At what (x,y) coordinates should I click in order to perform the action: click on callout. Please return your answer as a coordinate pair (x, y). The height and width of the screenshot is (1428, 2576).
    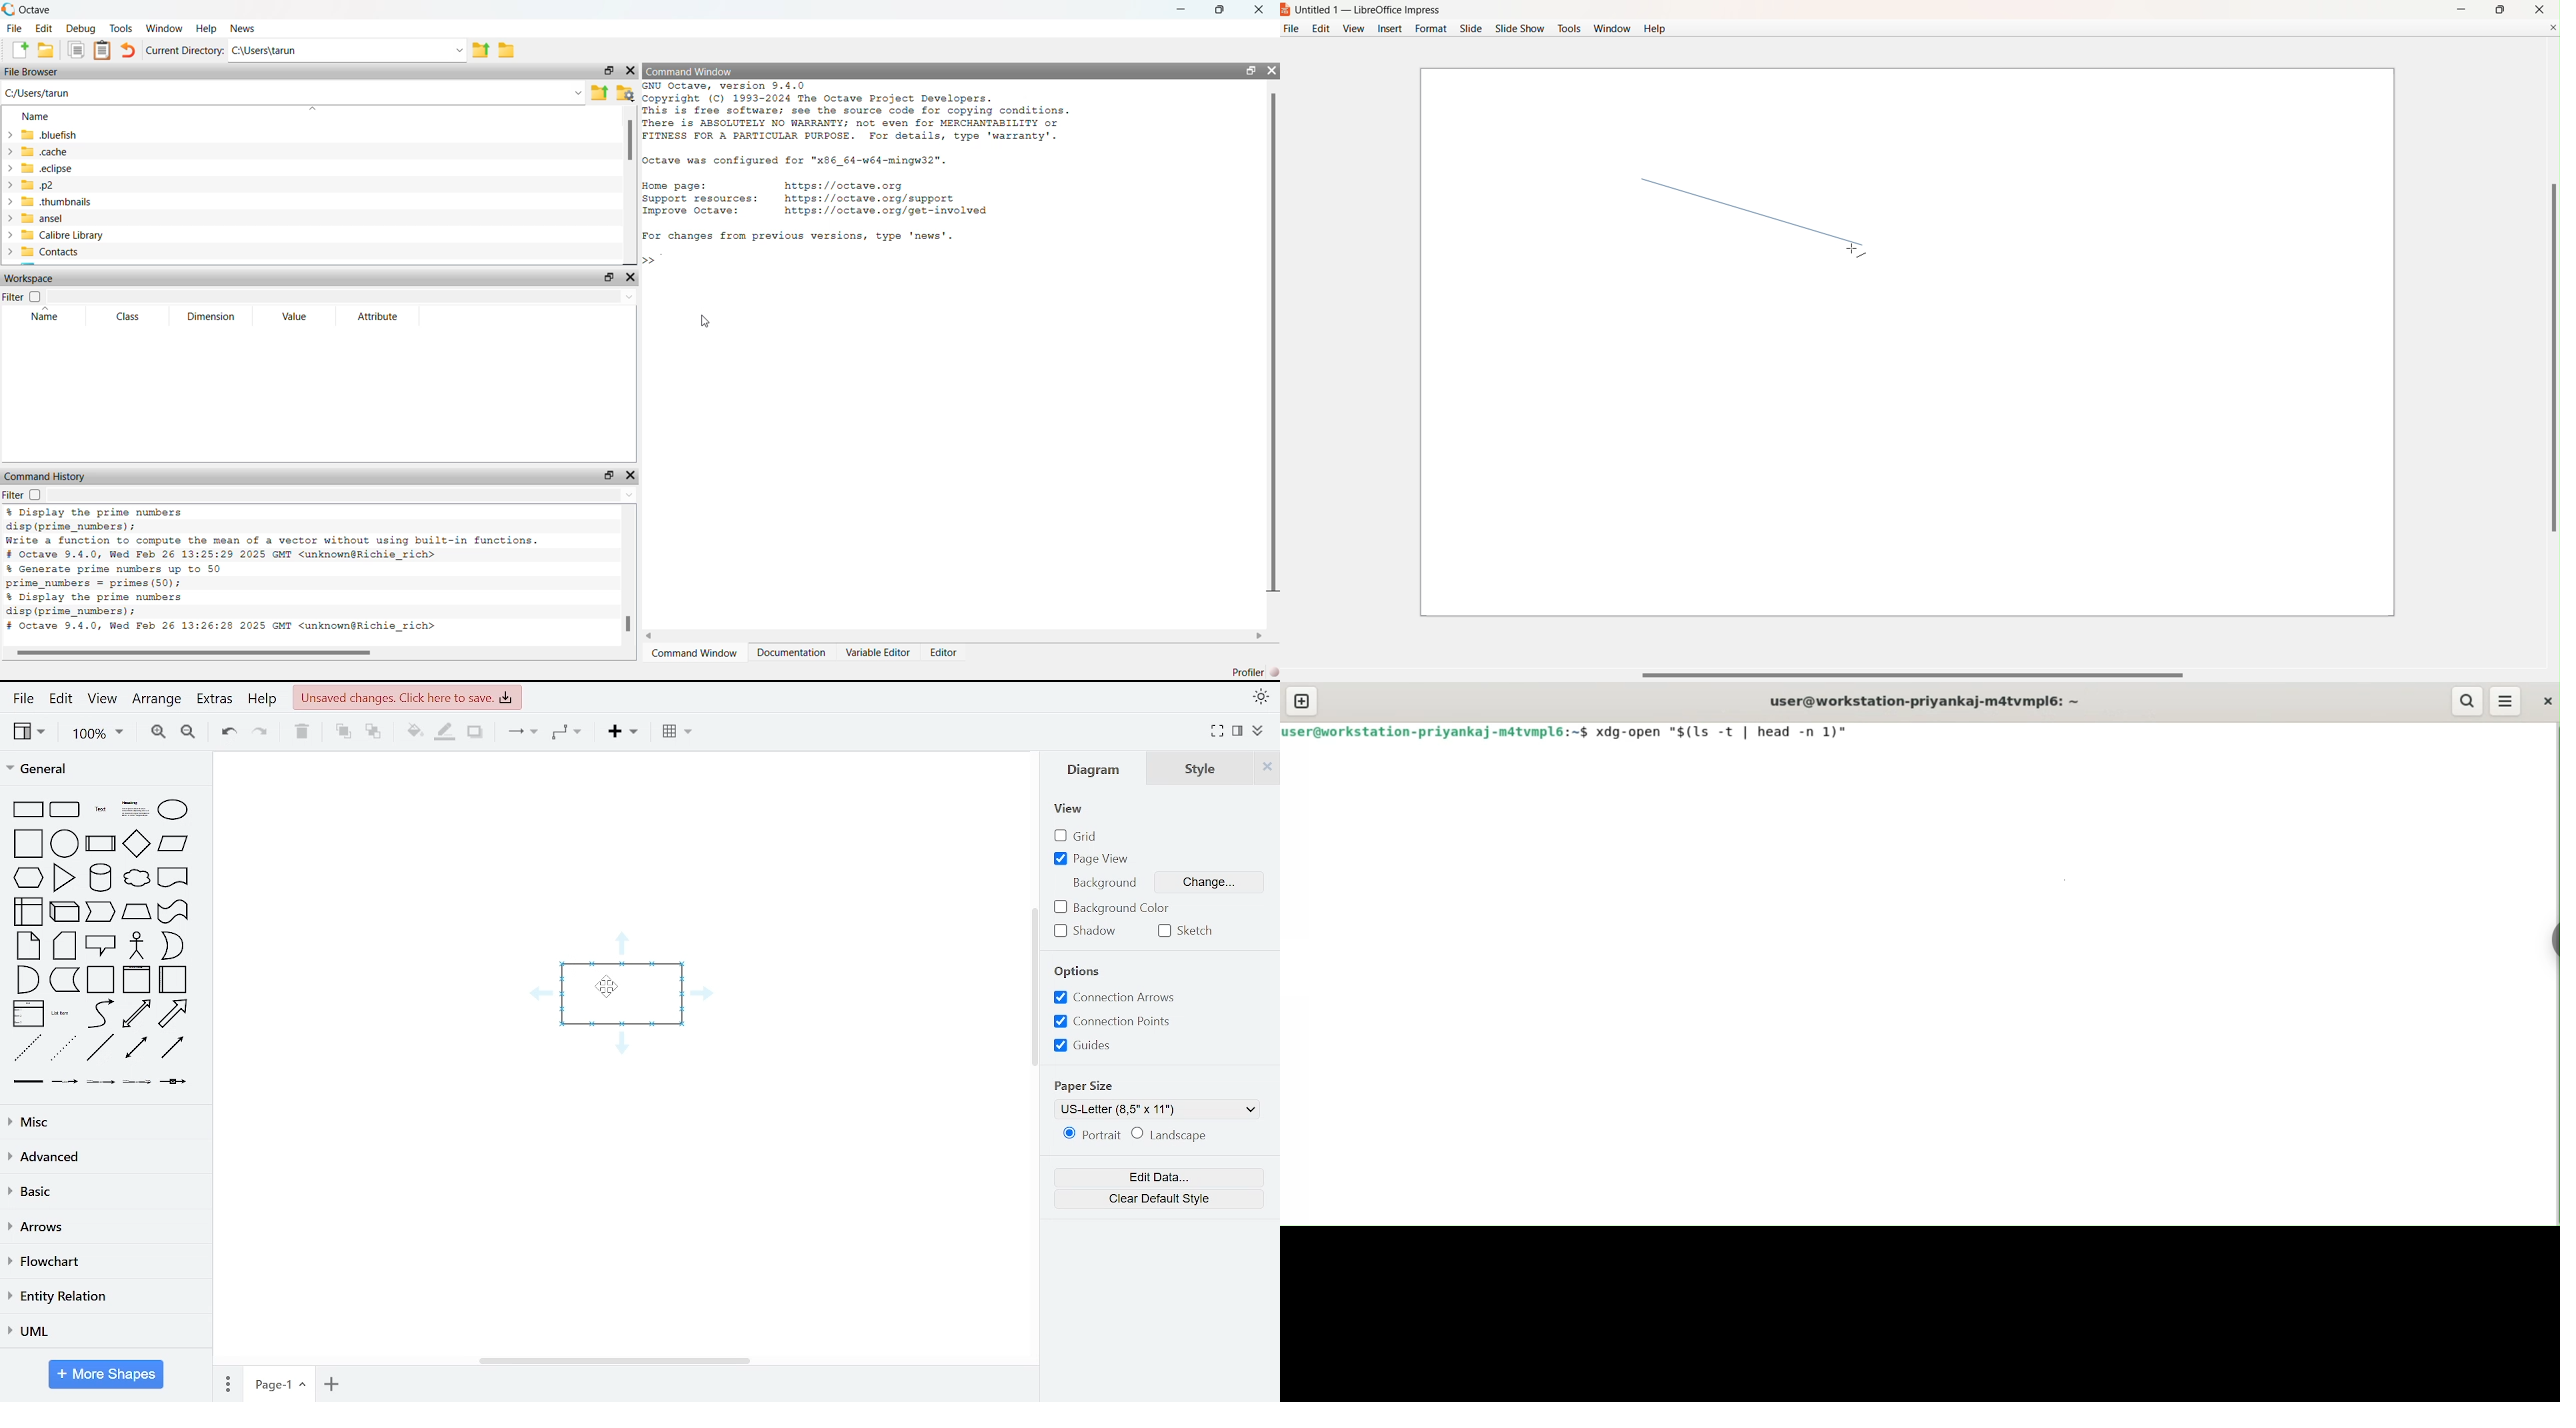
    Looking at the image, I should click on (100, 946).